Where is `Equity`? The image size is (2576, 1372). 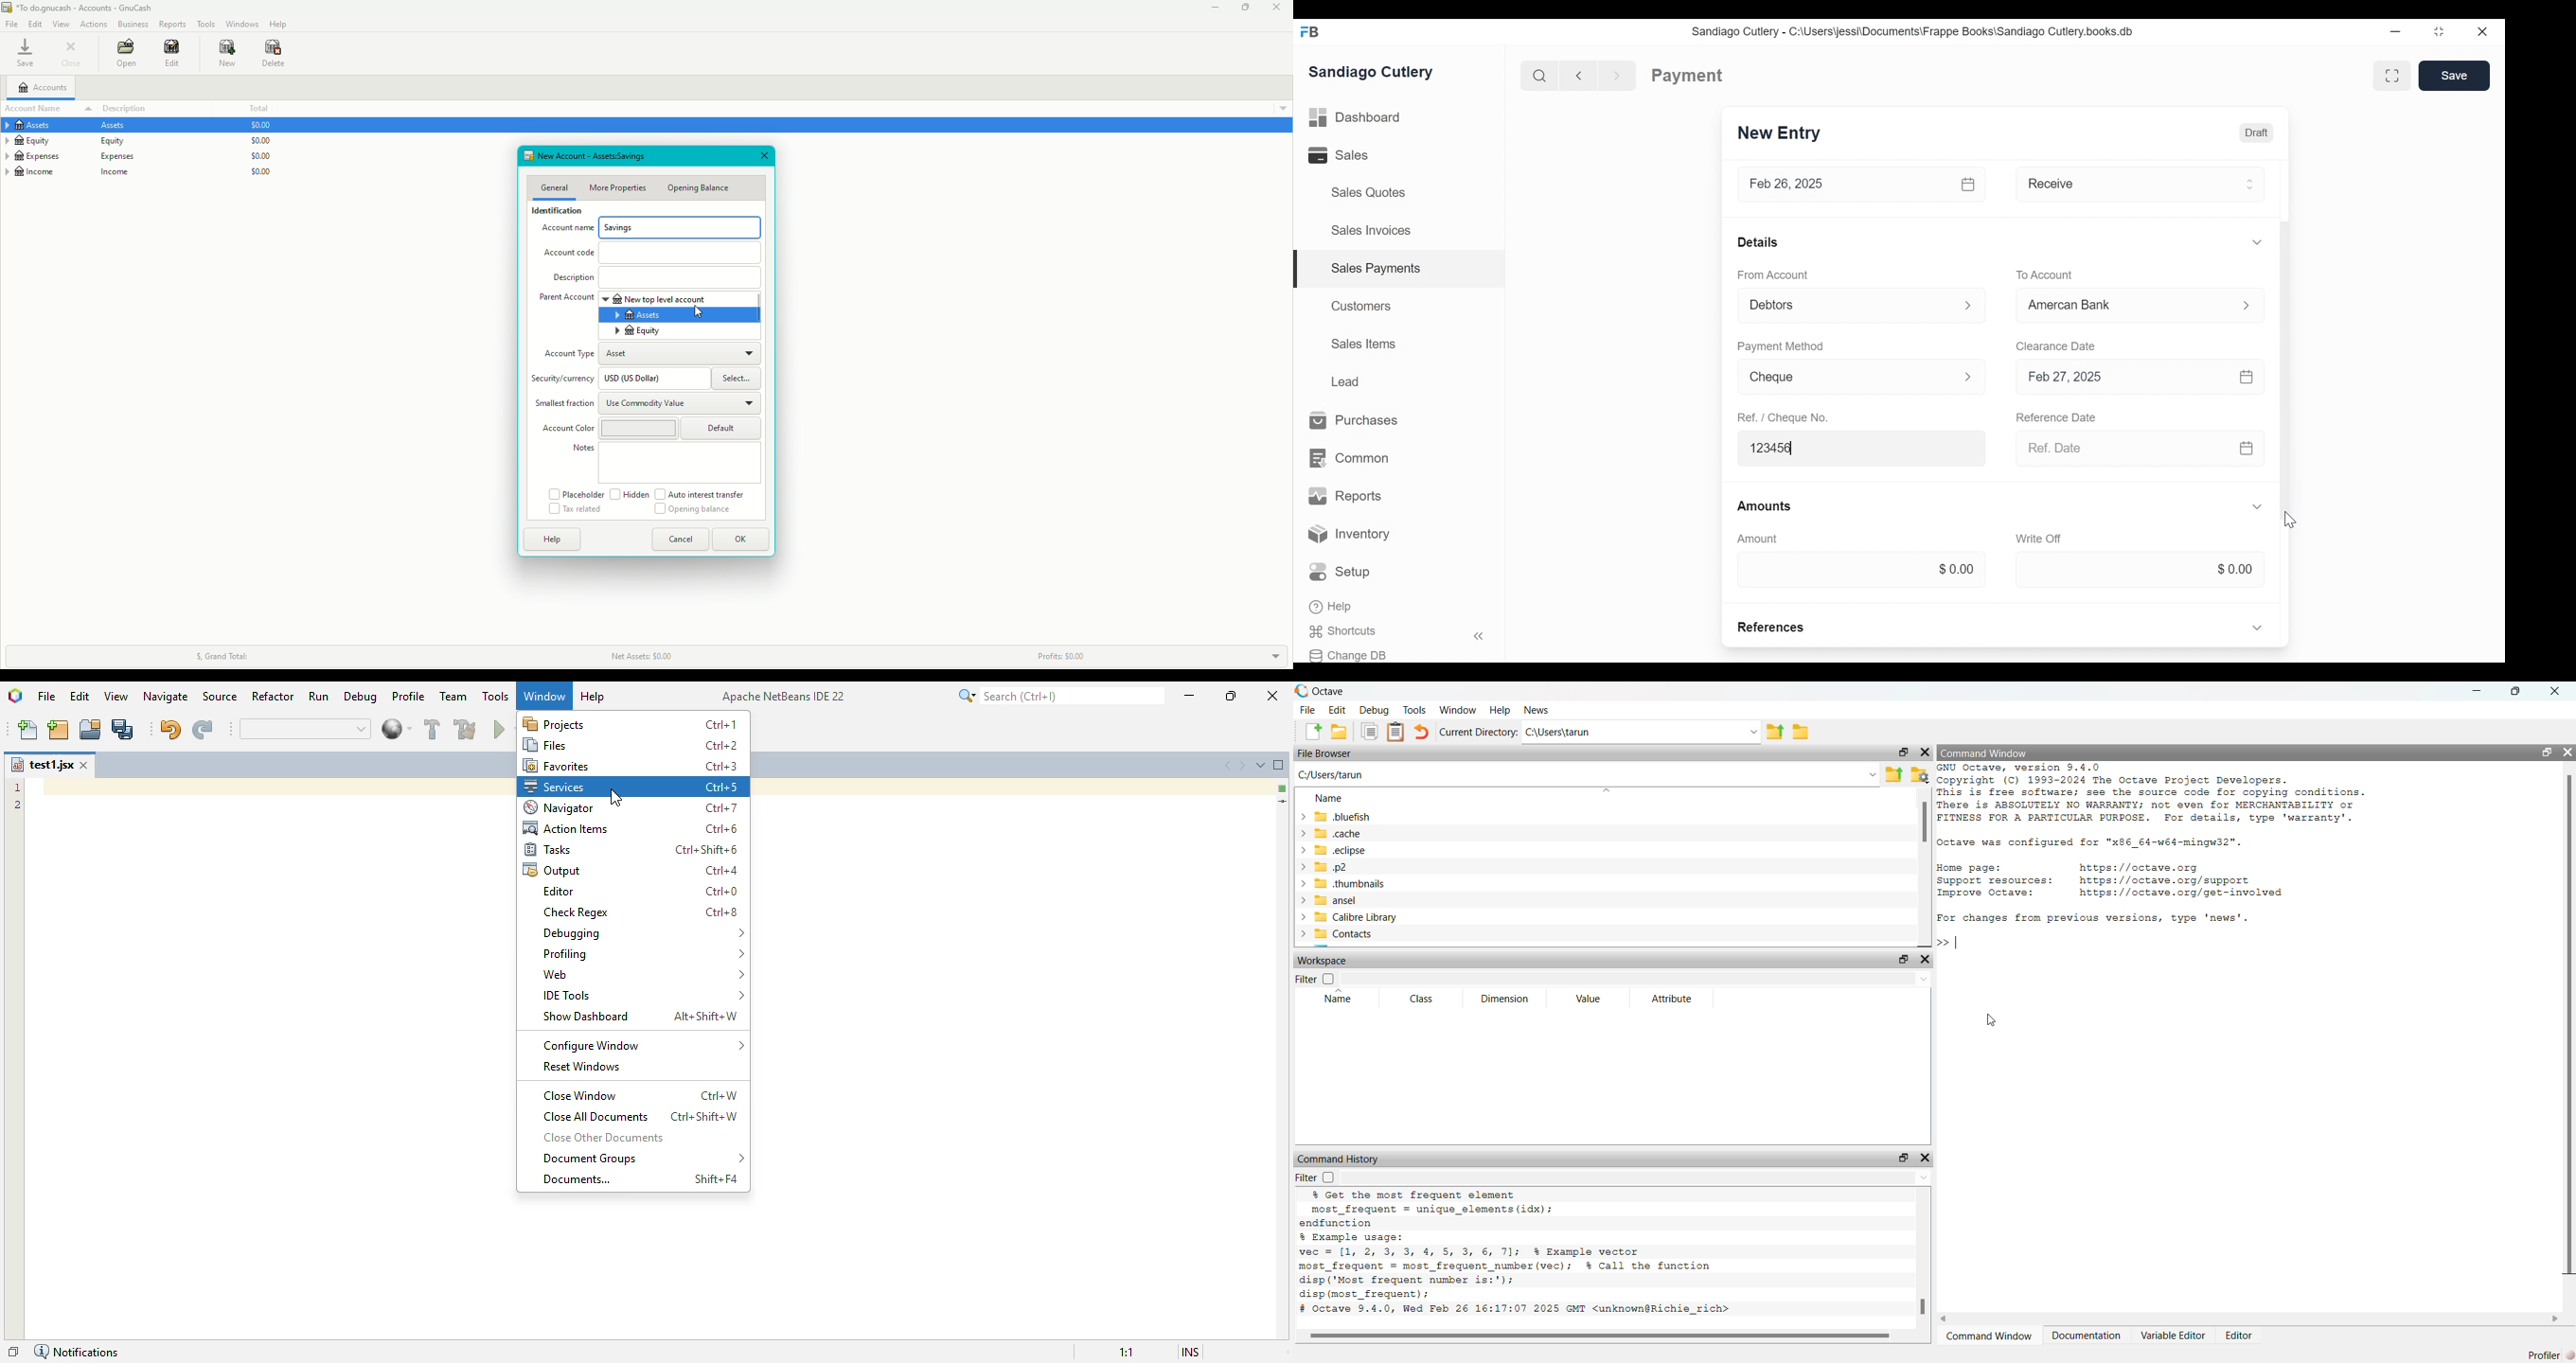
Equity is located at coordinates (639, 331).